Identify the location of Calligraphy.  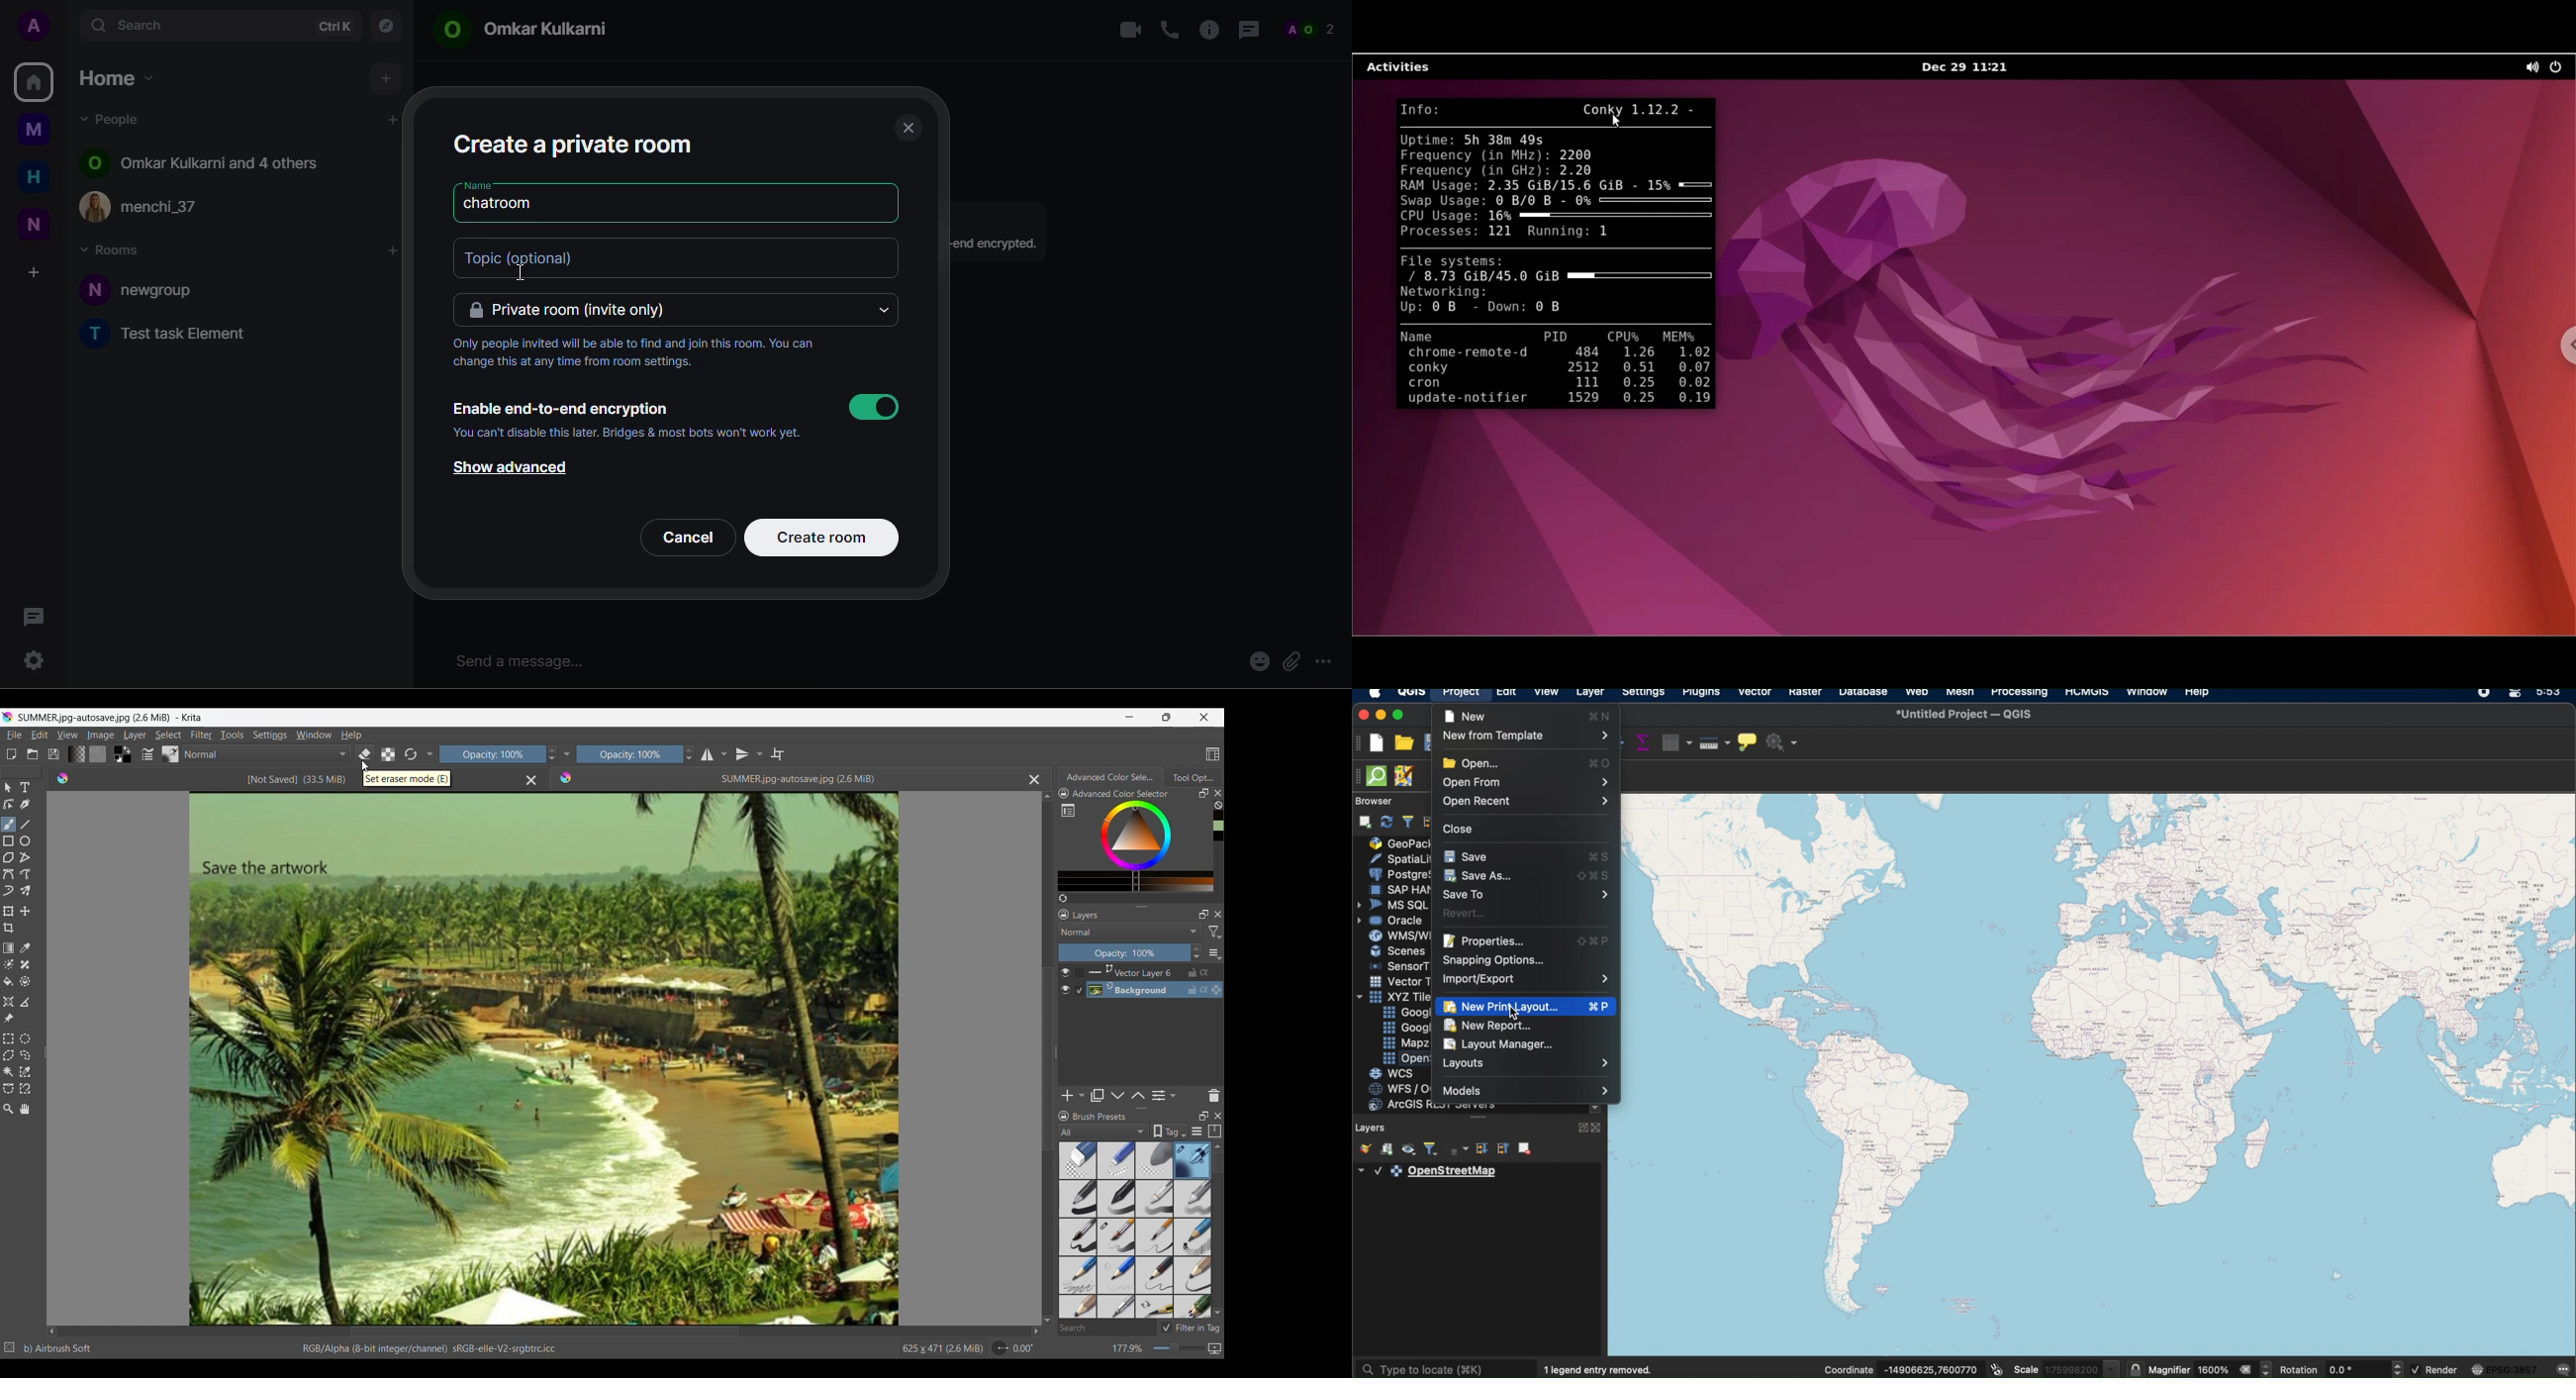
(25, 804).